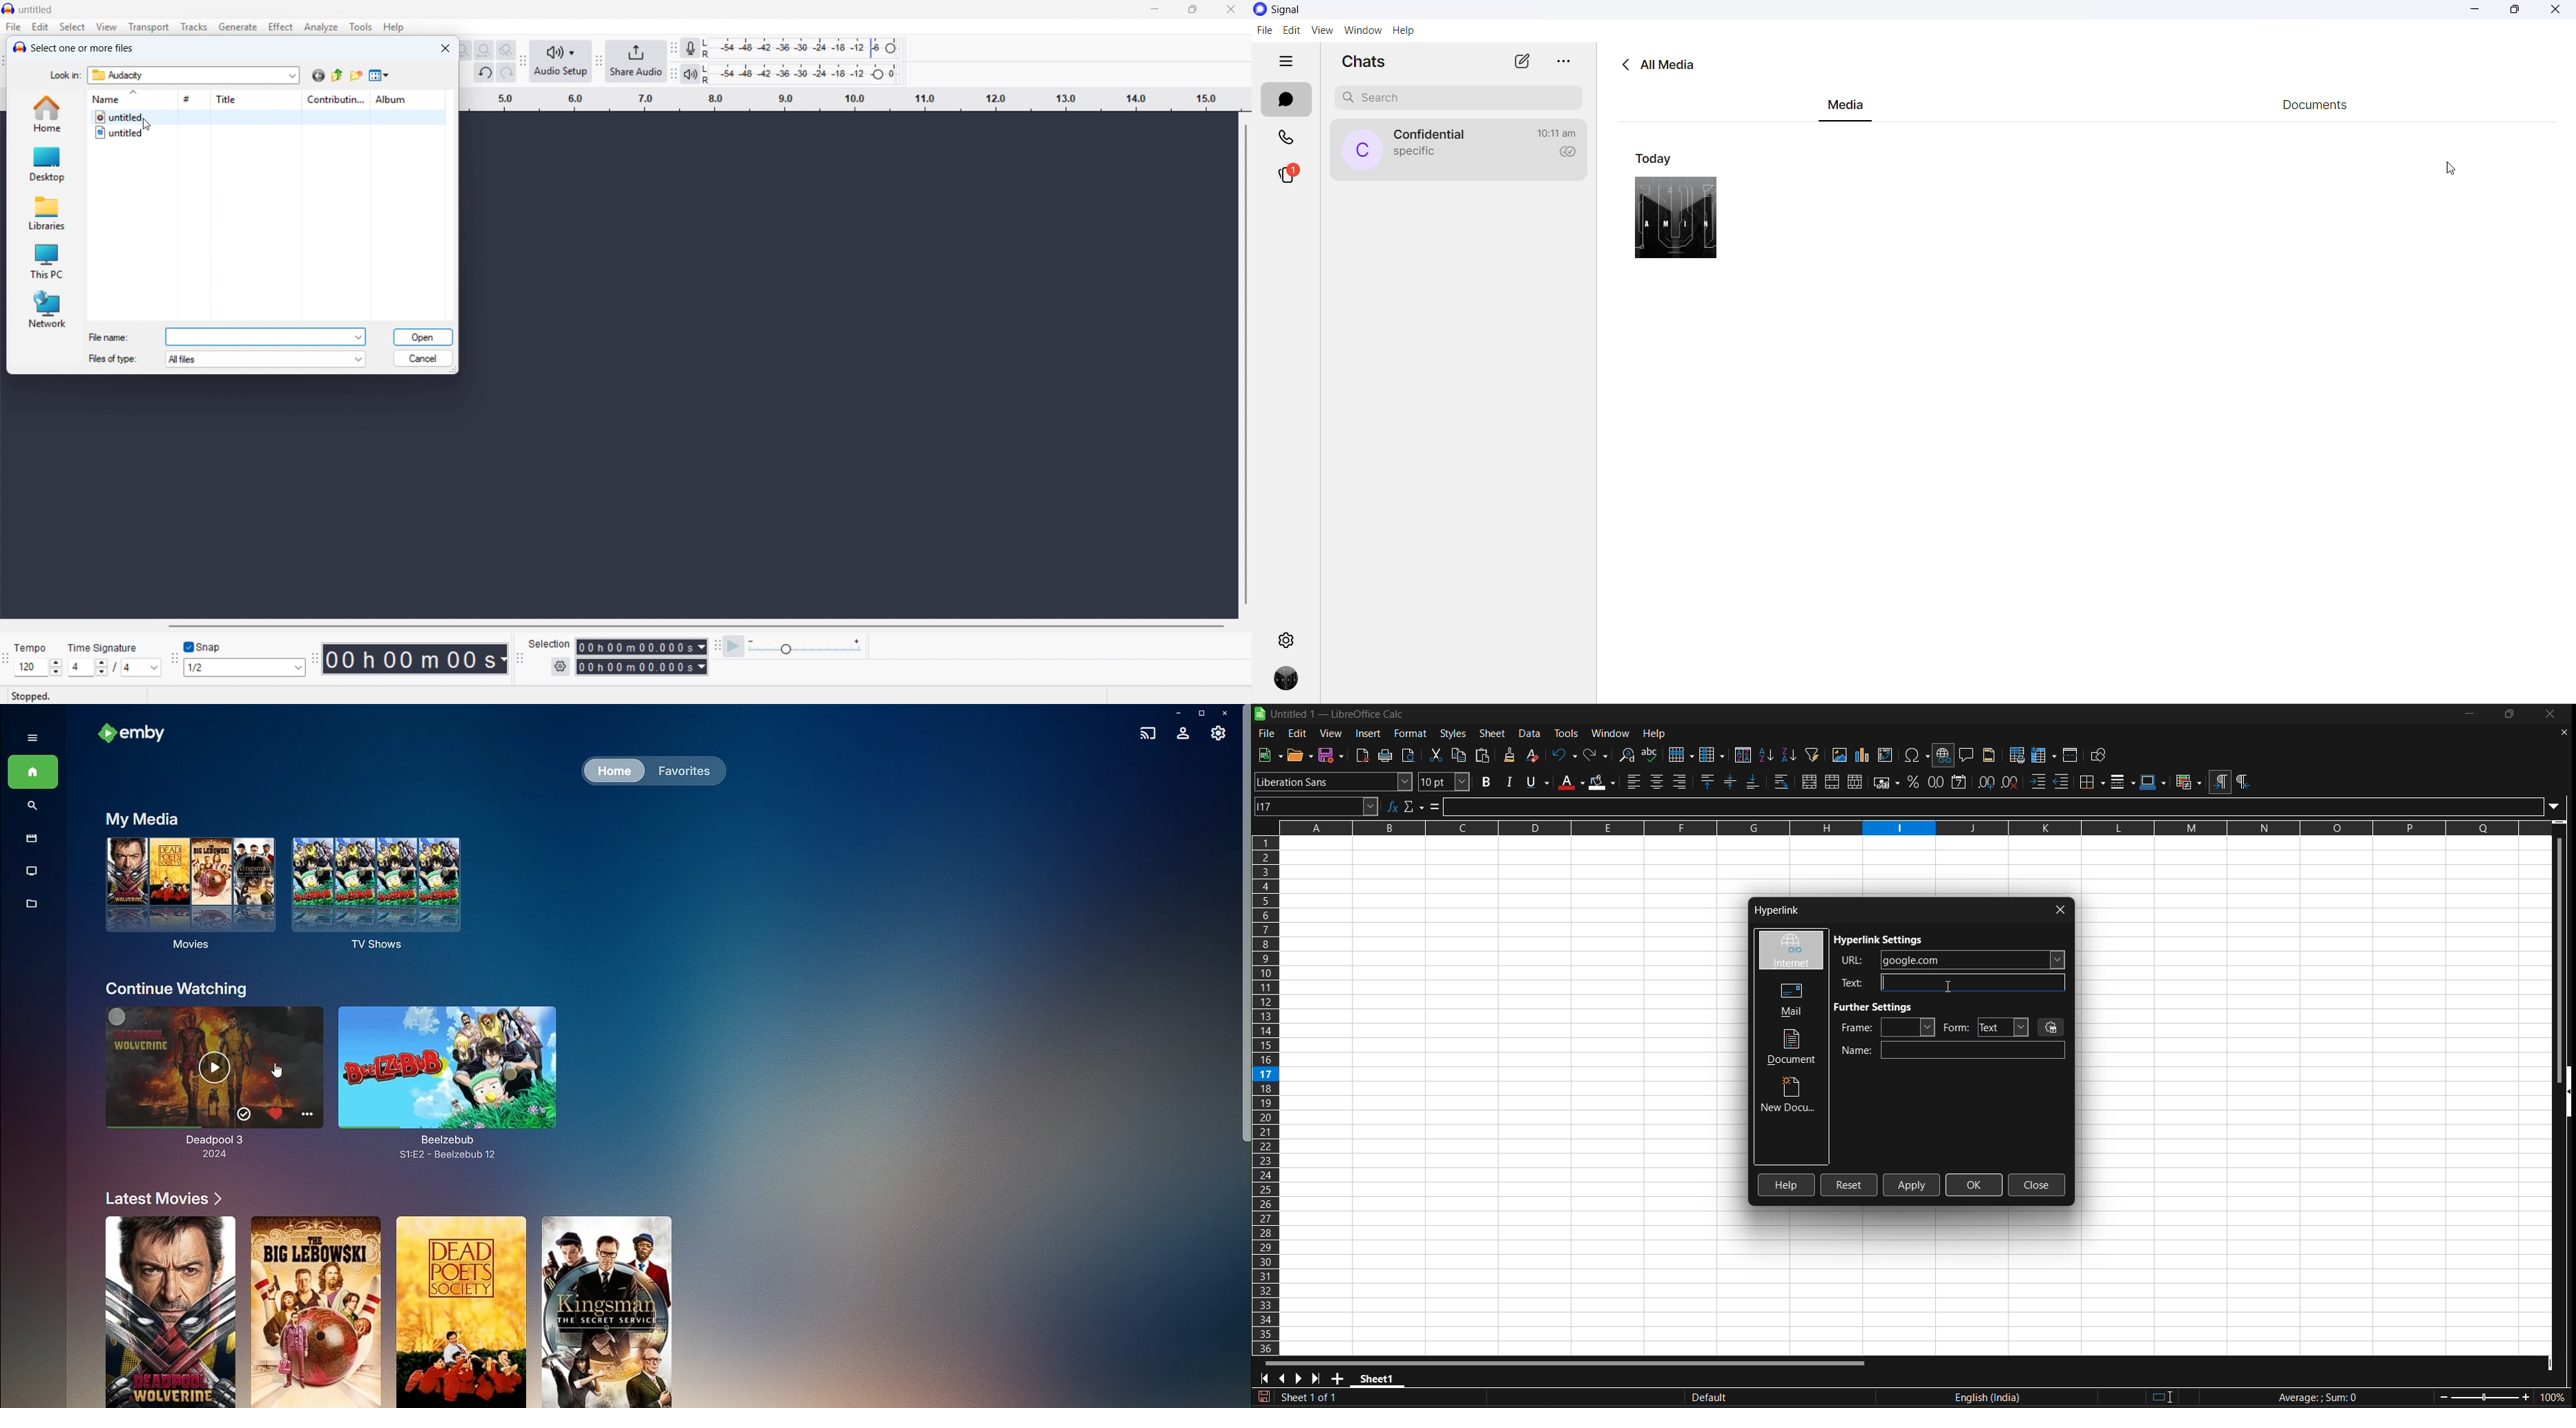 The image size is (2576, 1428). What do you see at coordinates (195, 99) in the screenshot?
I see `#` at bounding box center [195, 99].